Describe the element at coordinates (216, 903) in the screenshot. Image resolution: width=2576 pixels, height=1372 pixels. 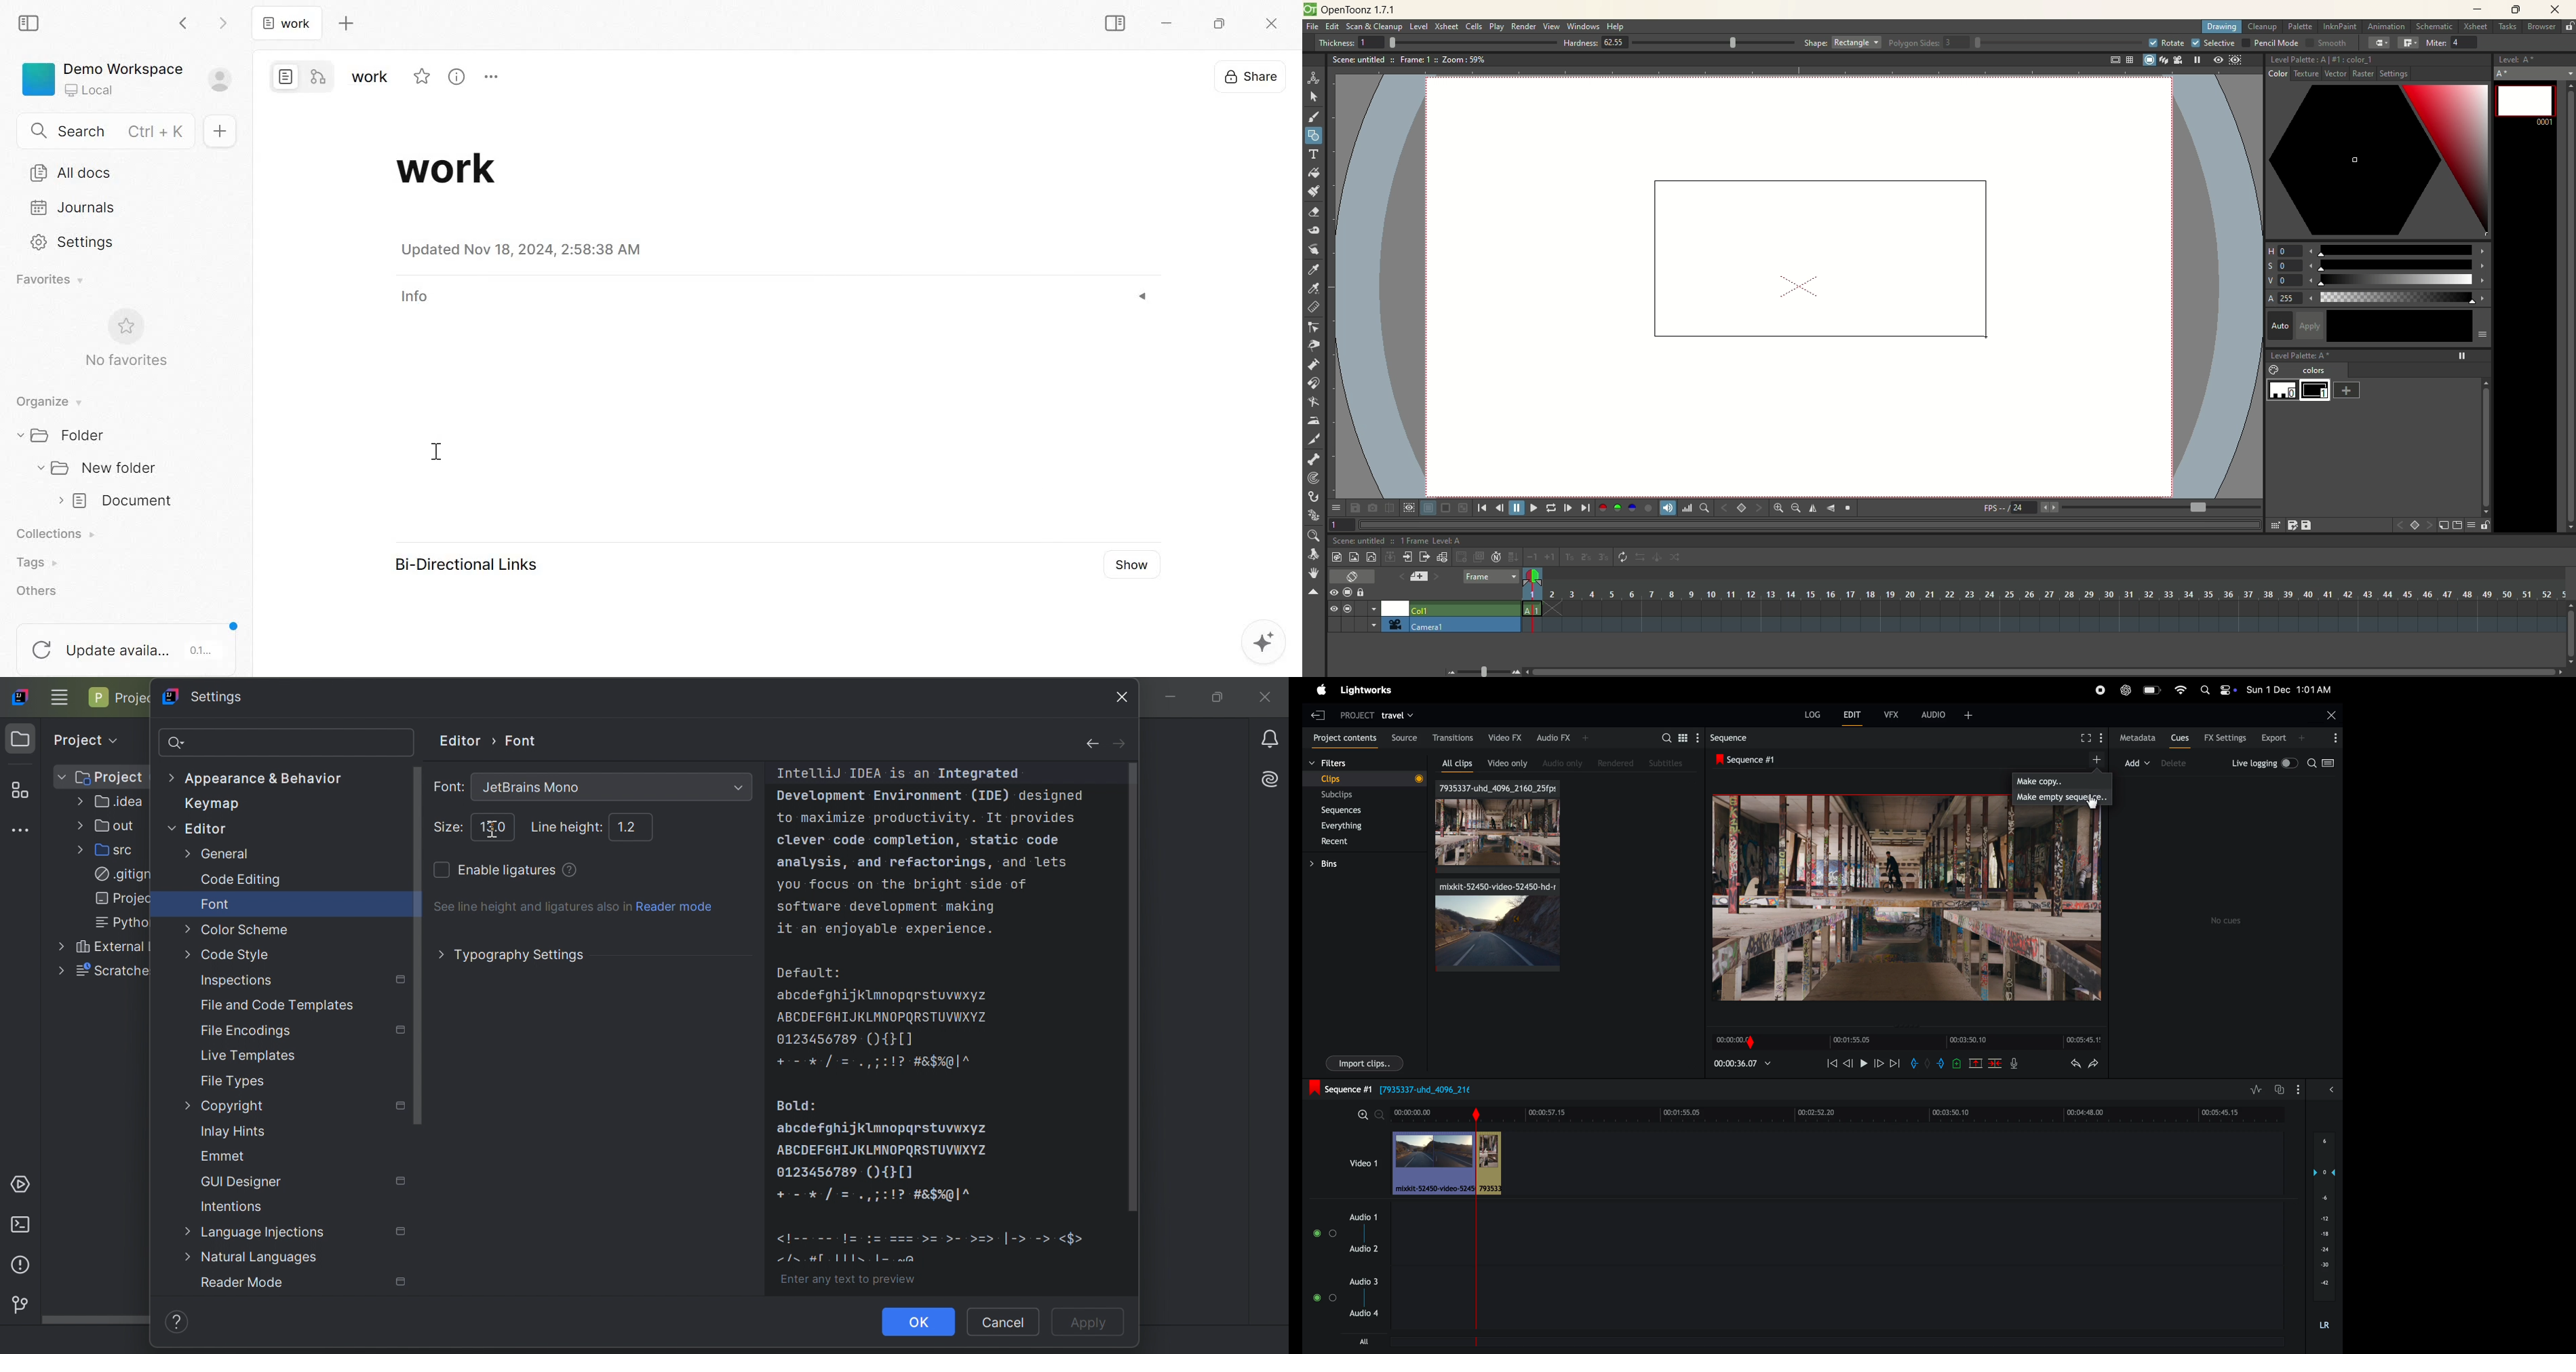
I see `Font` at that location.